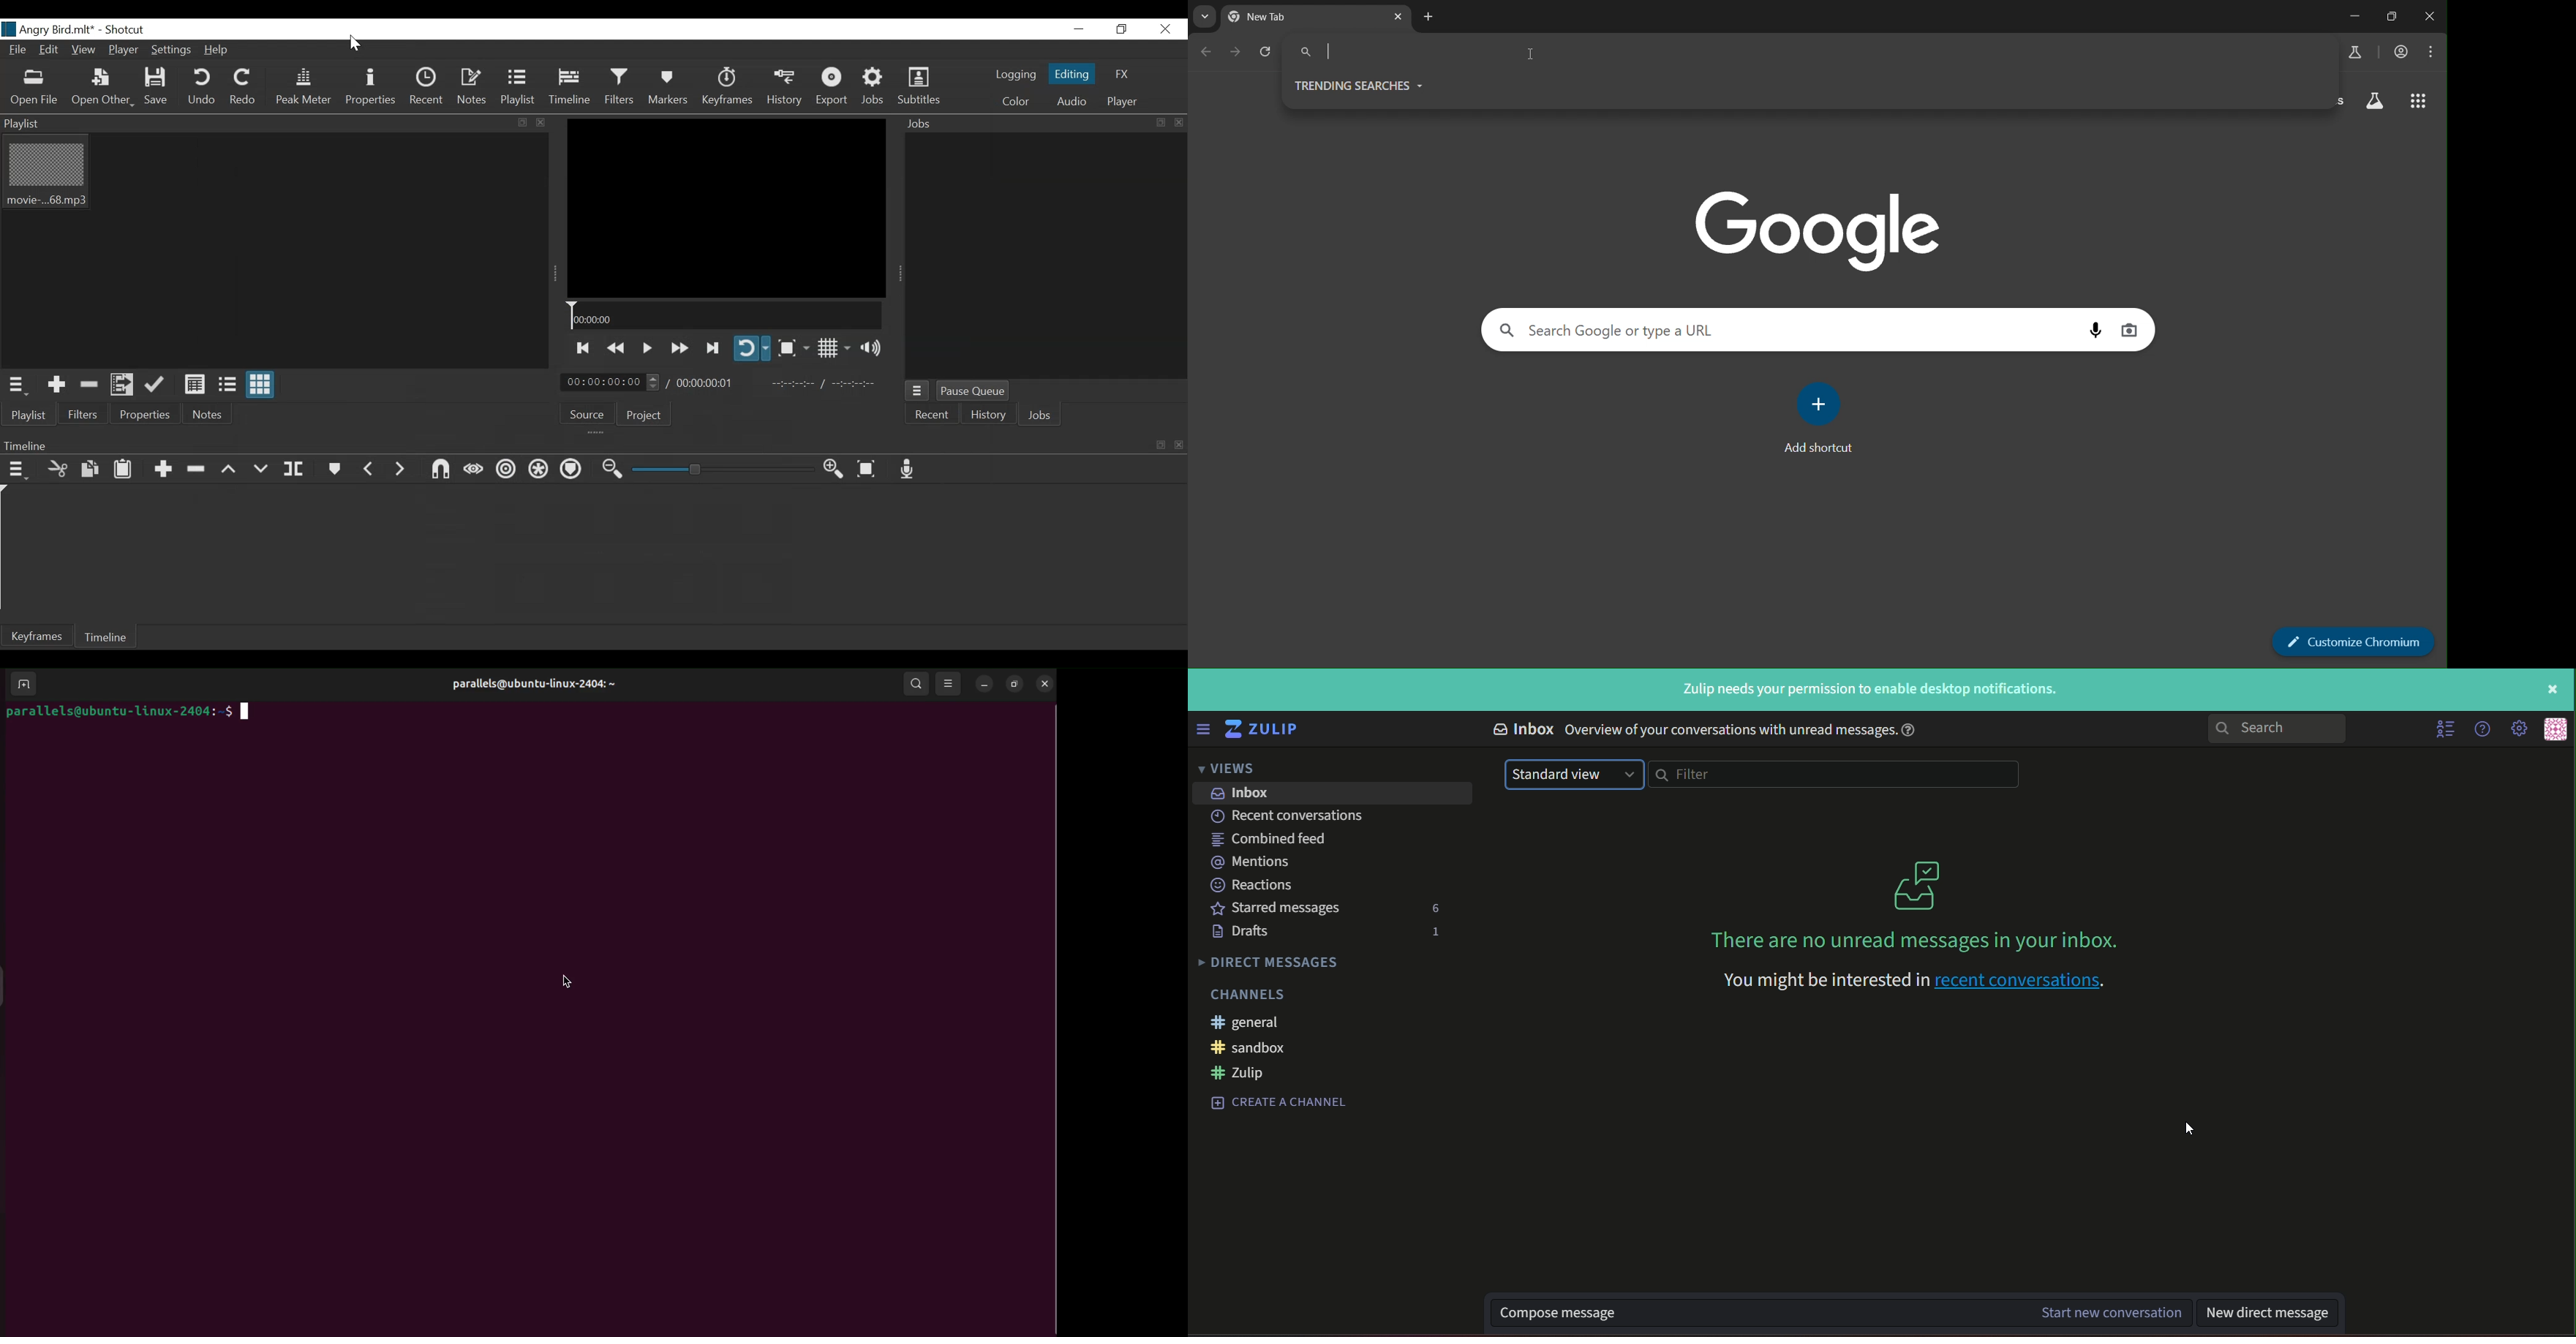 This screenshot has height=1344, width=2576. Describe the element at coordinates (983, 685) in the screenshot. I see `minimize` at that location.